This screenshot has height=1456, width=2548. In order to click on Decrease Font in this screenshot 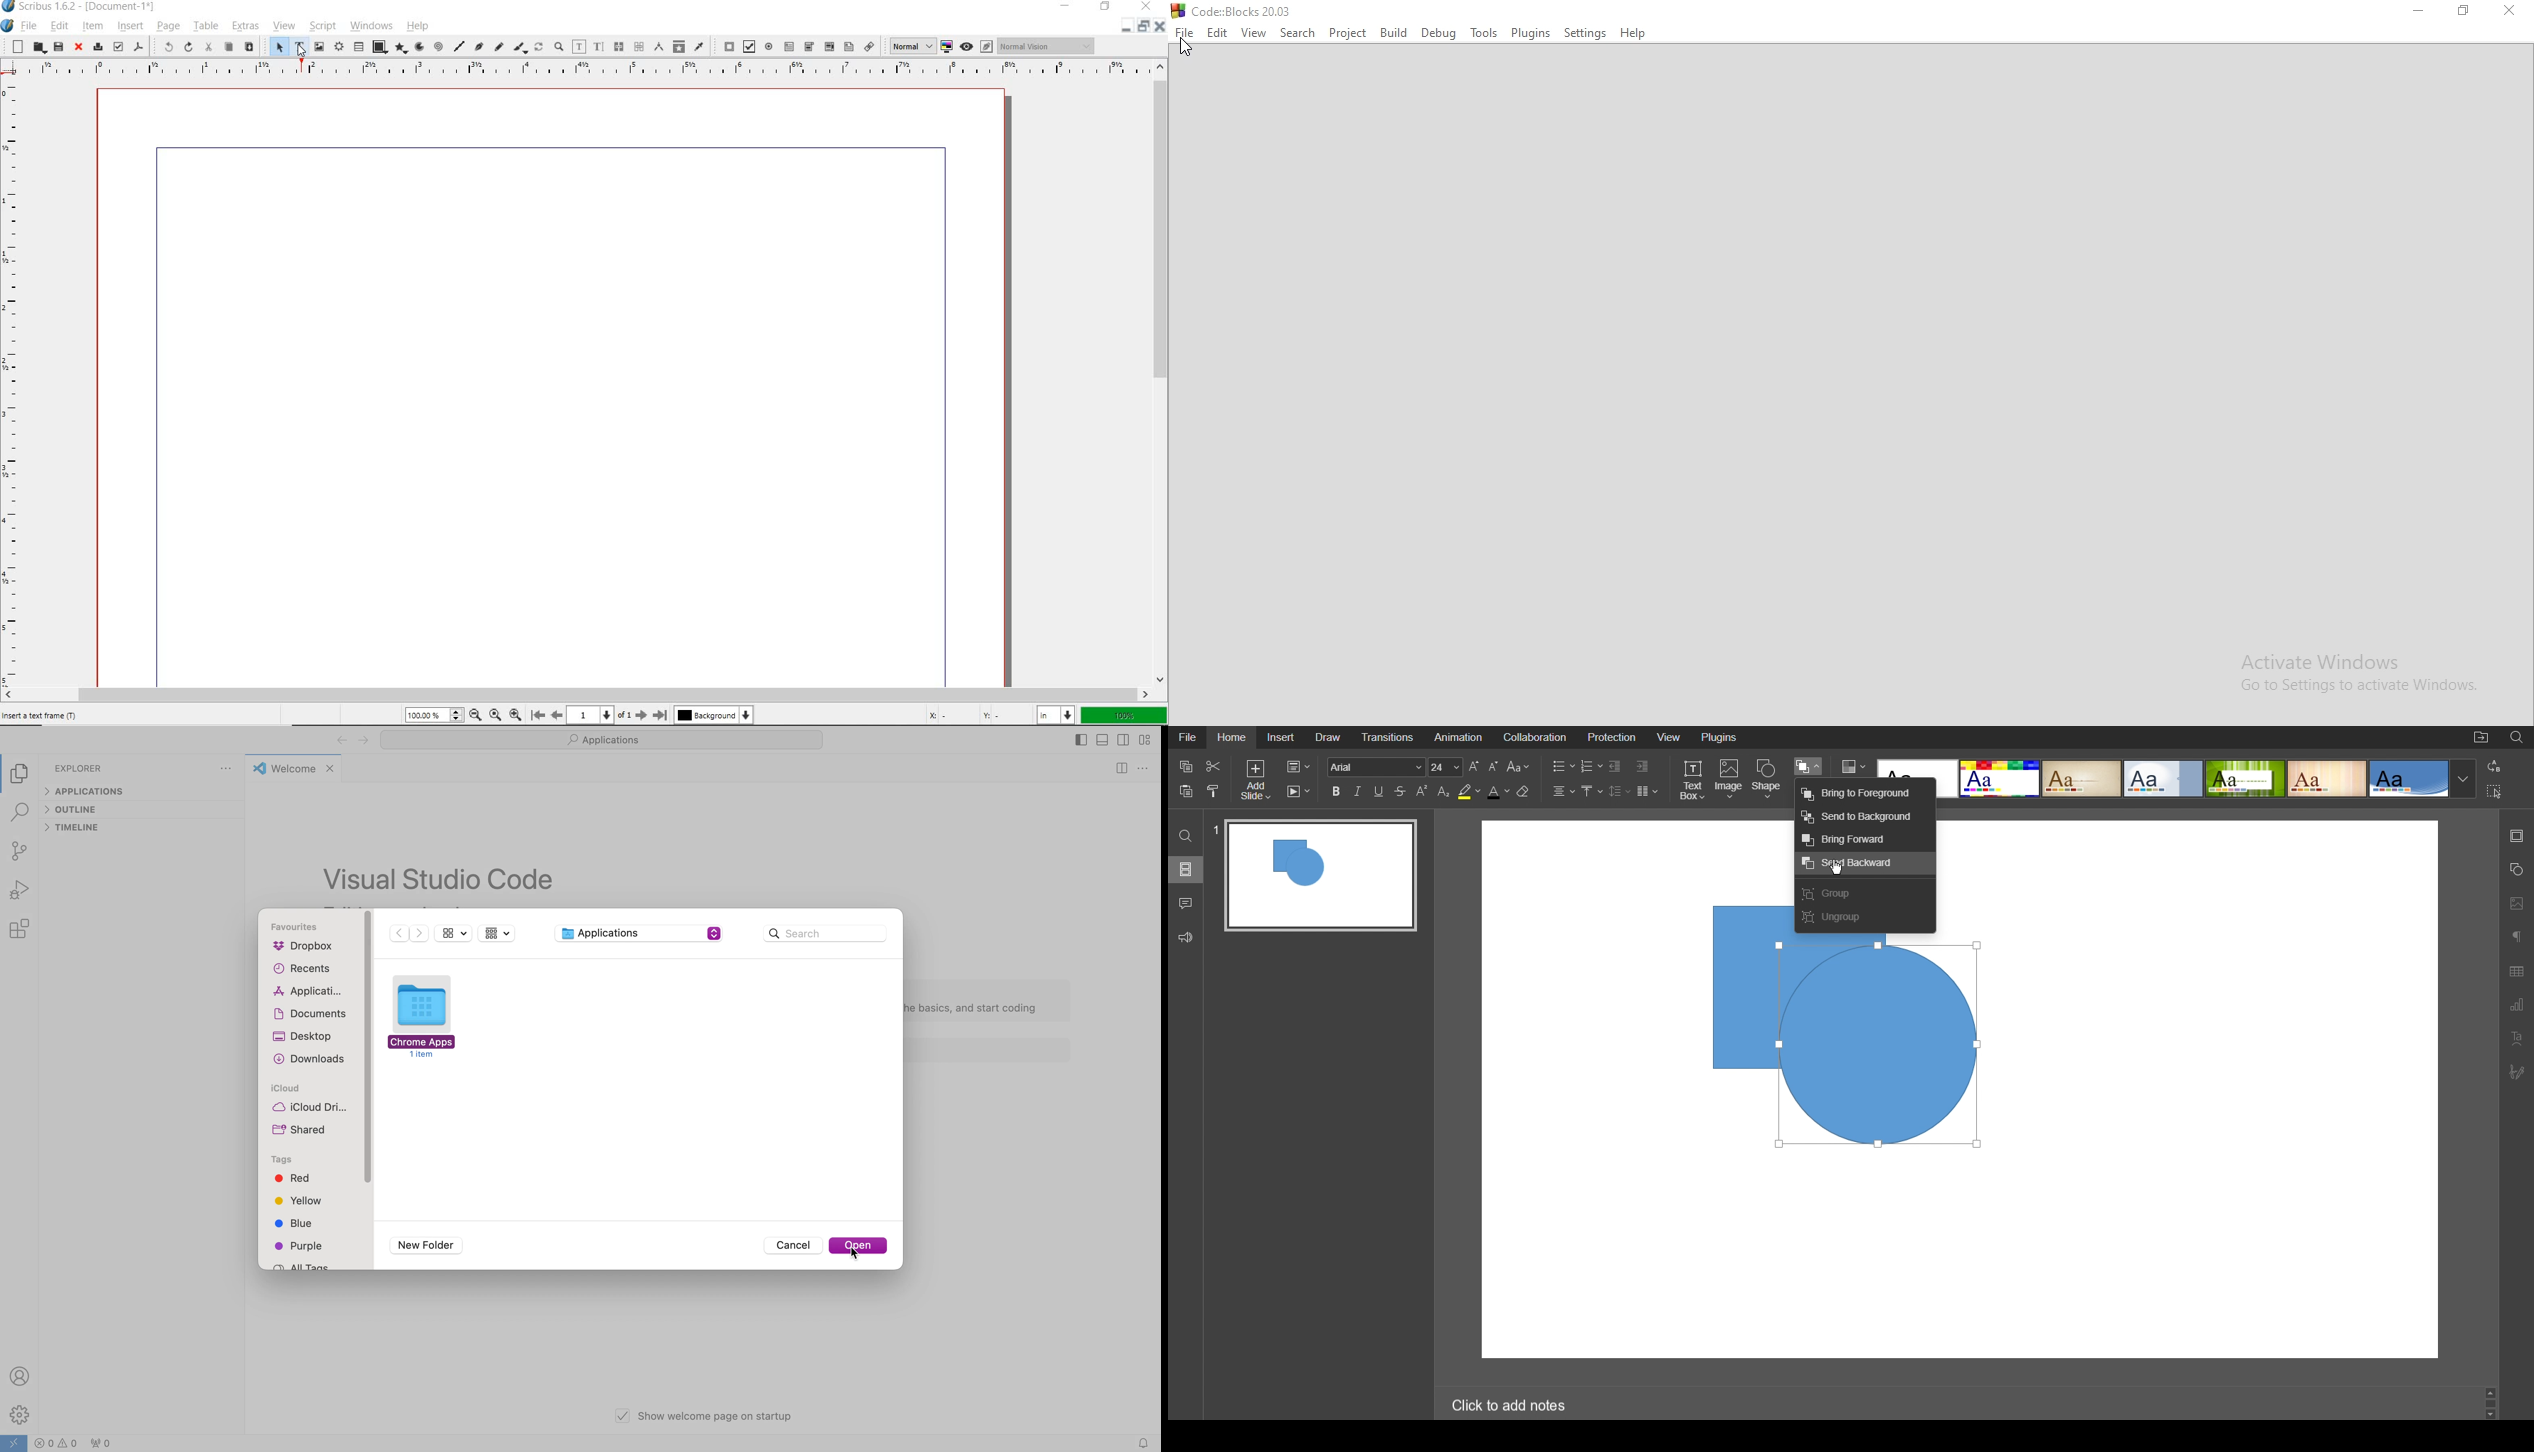, I will do `click(1492, 767)`.